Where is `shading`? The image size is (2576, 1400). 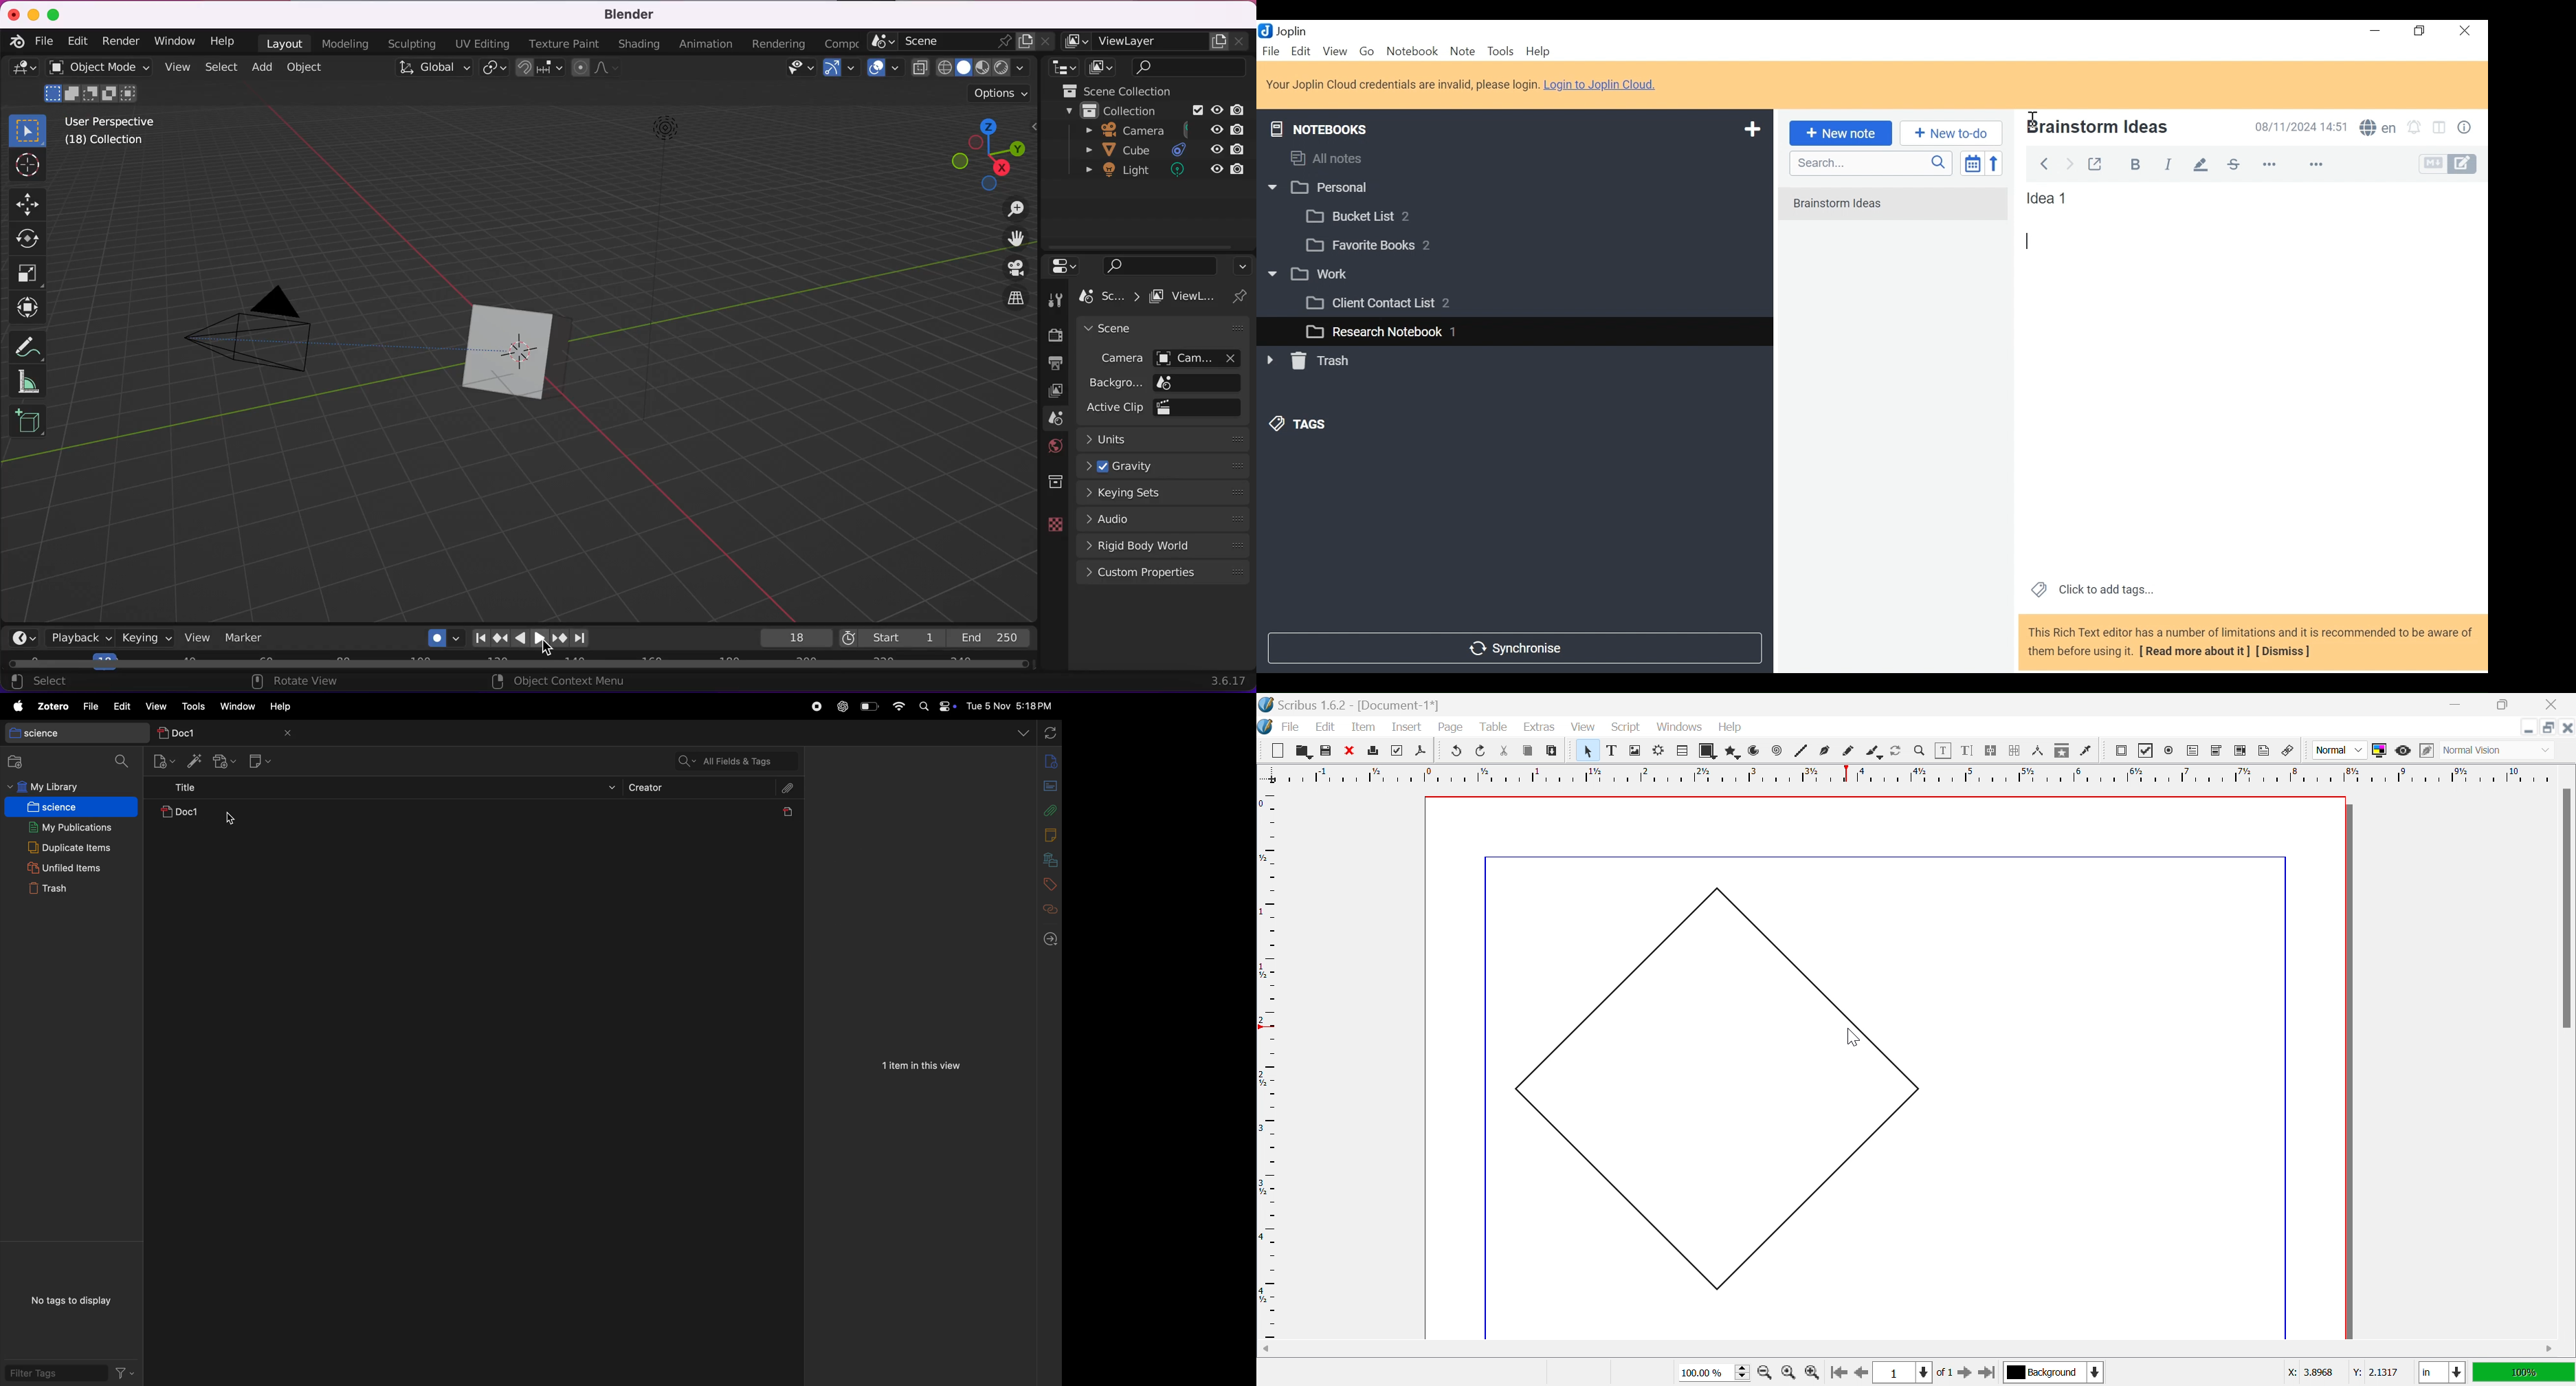 shading is located at coordinates (639, 44).